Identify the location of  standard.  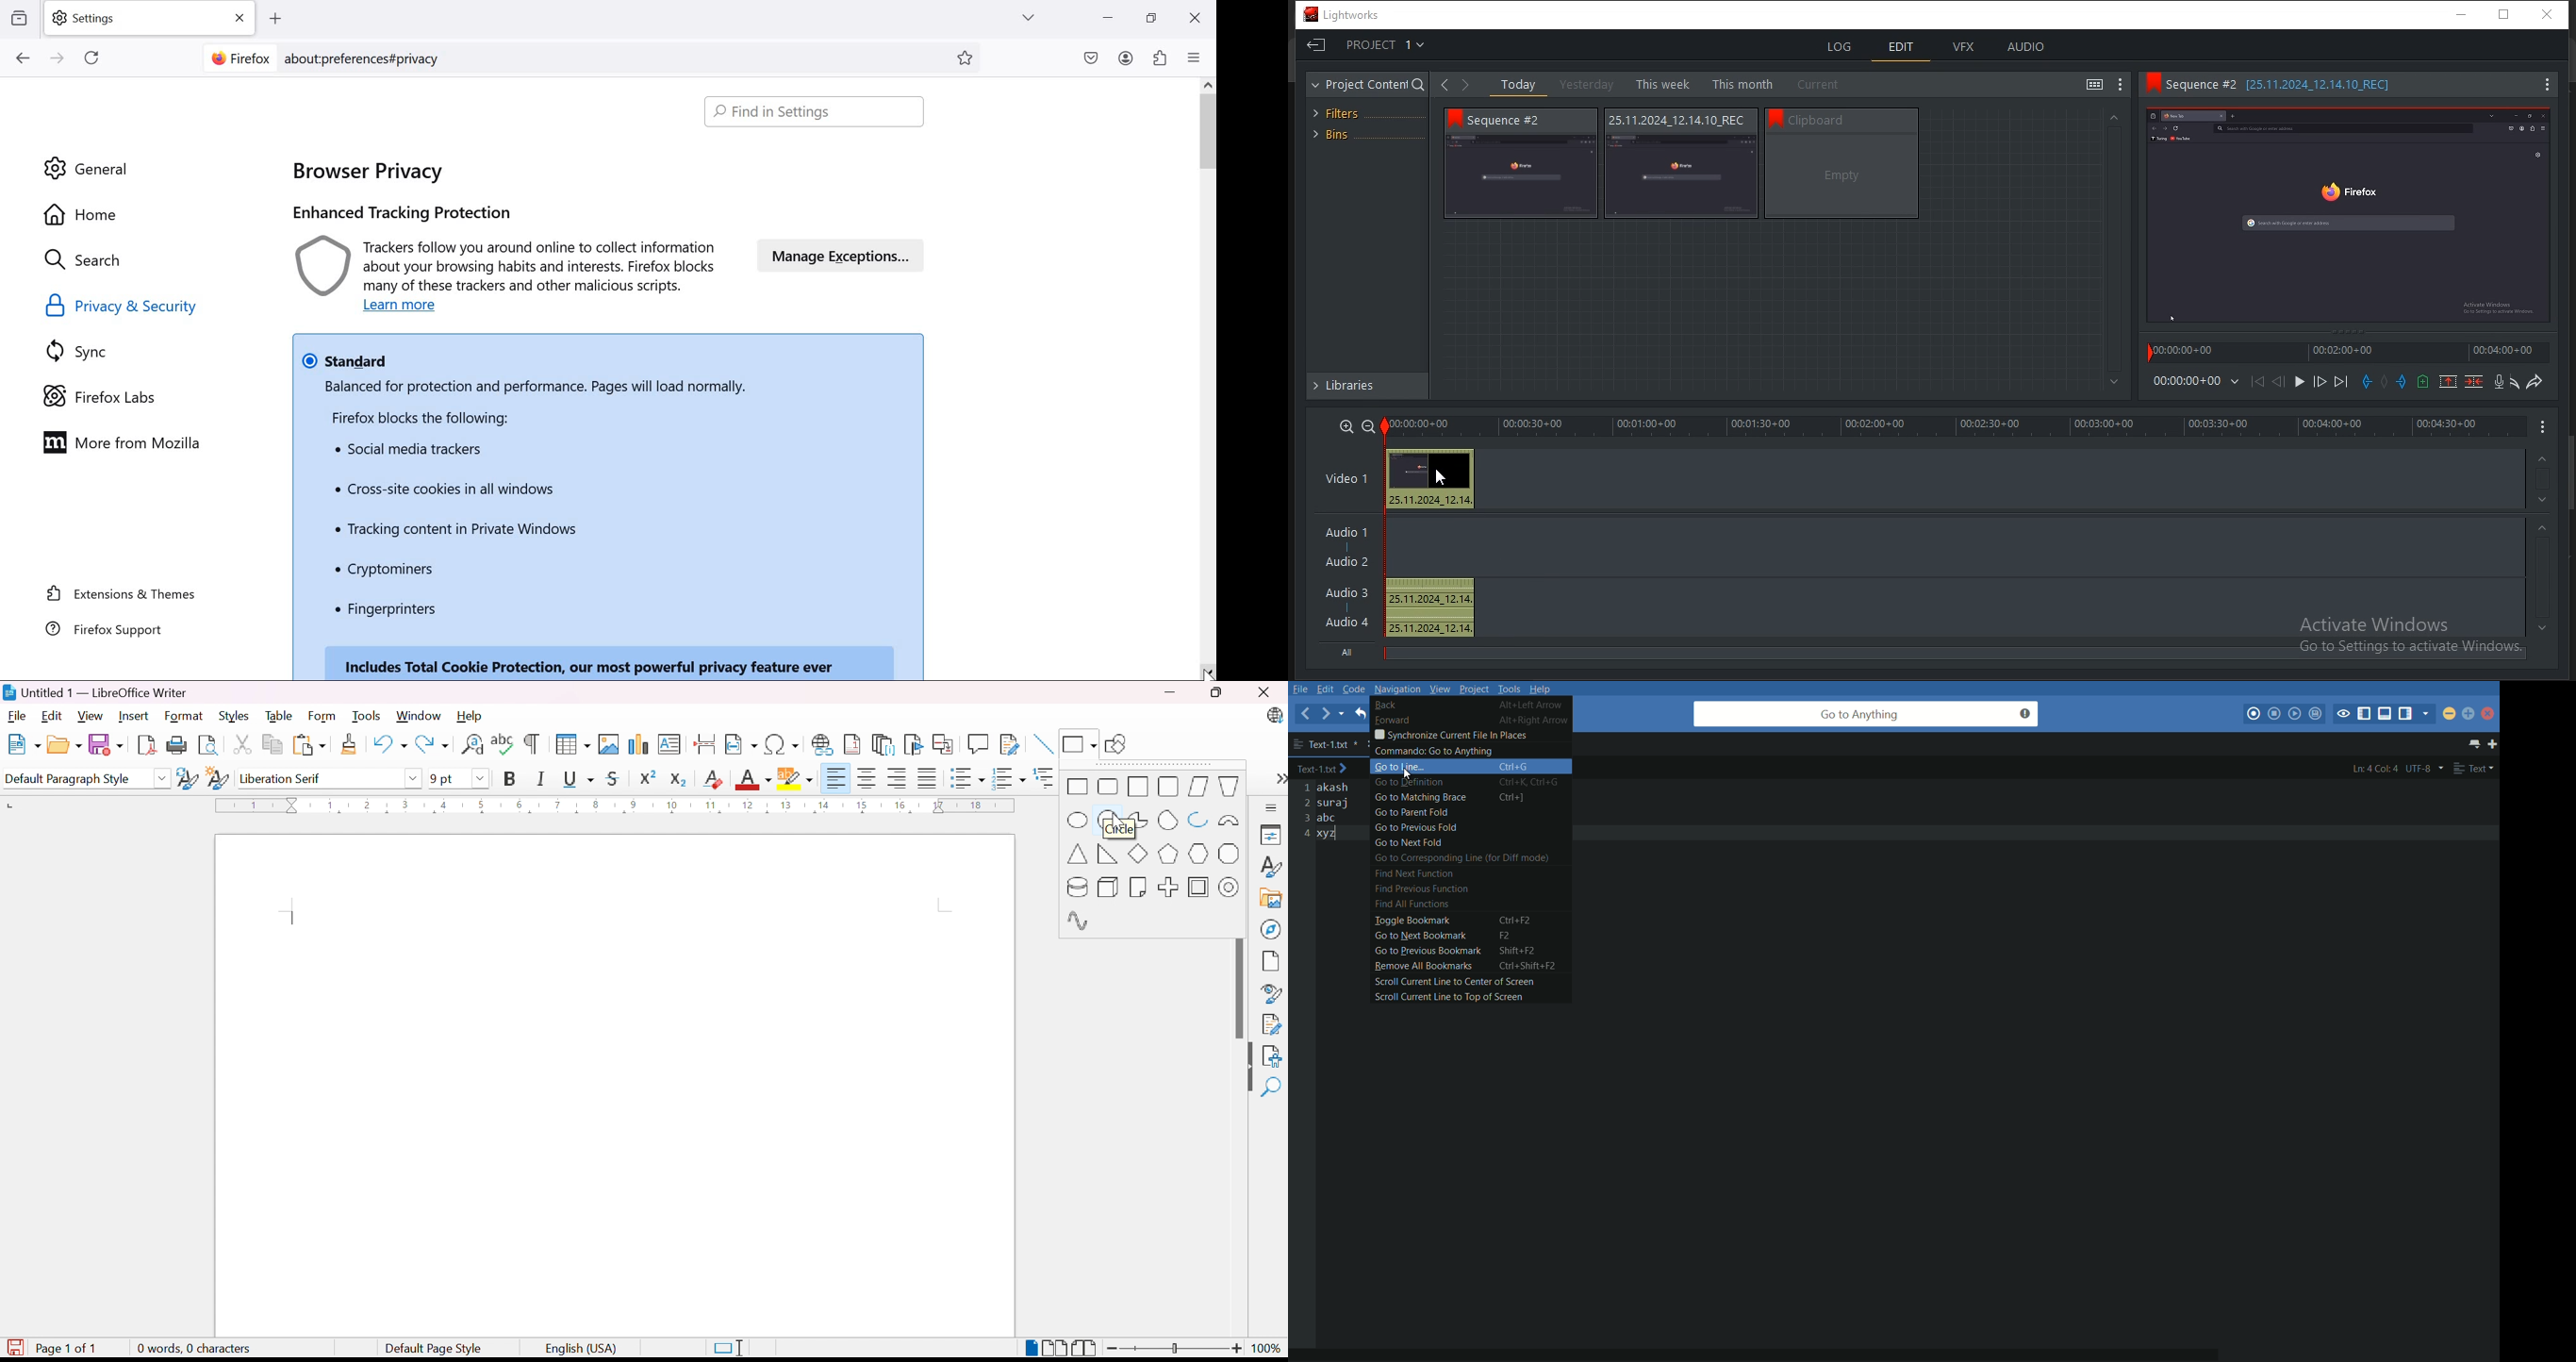
(410, 355).